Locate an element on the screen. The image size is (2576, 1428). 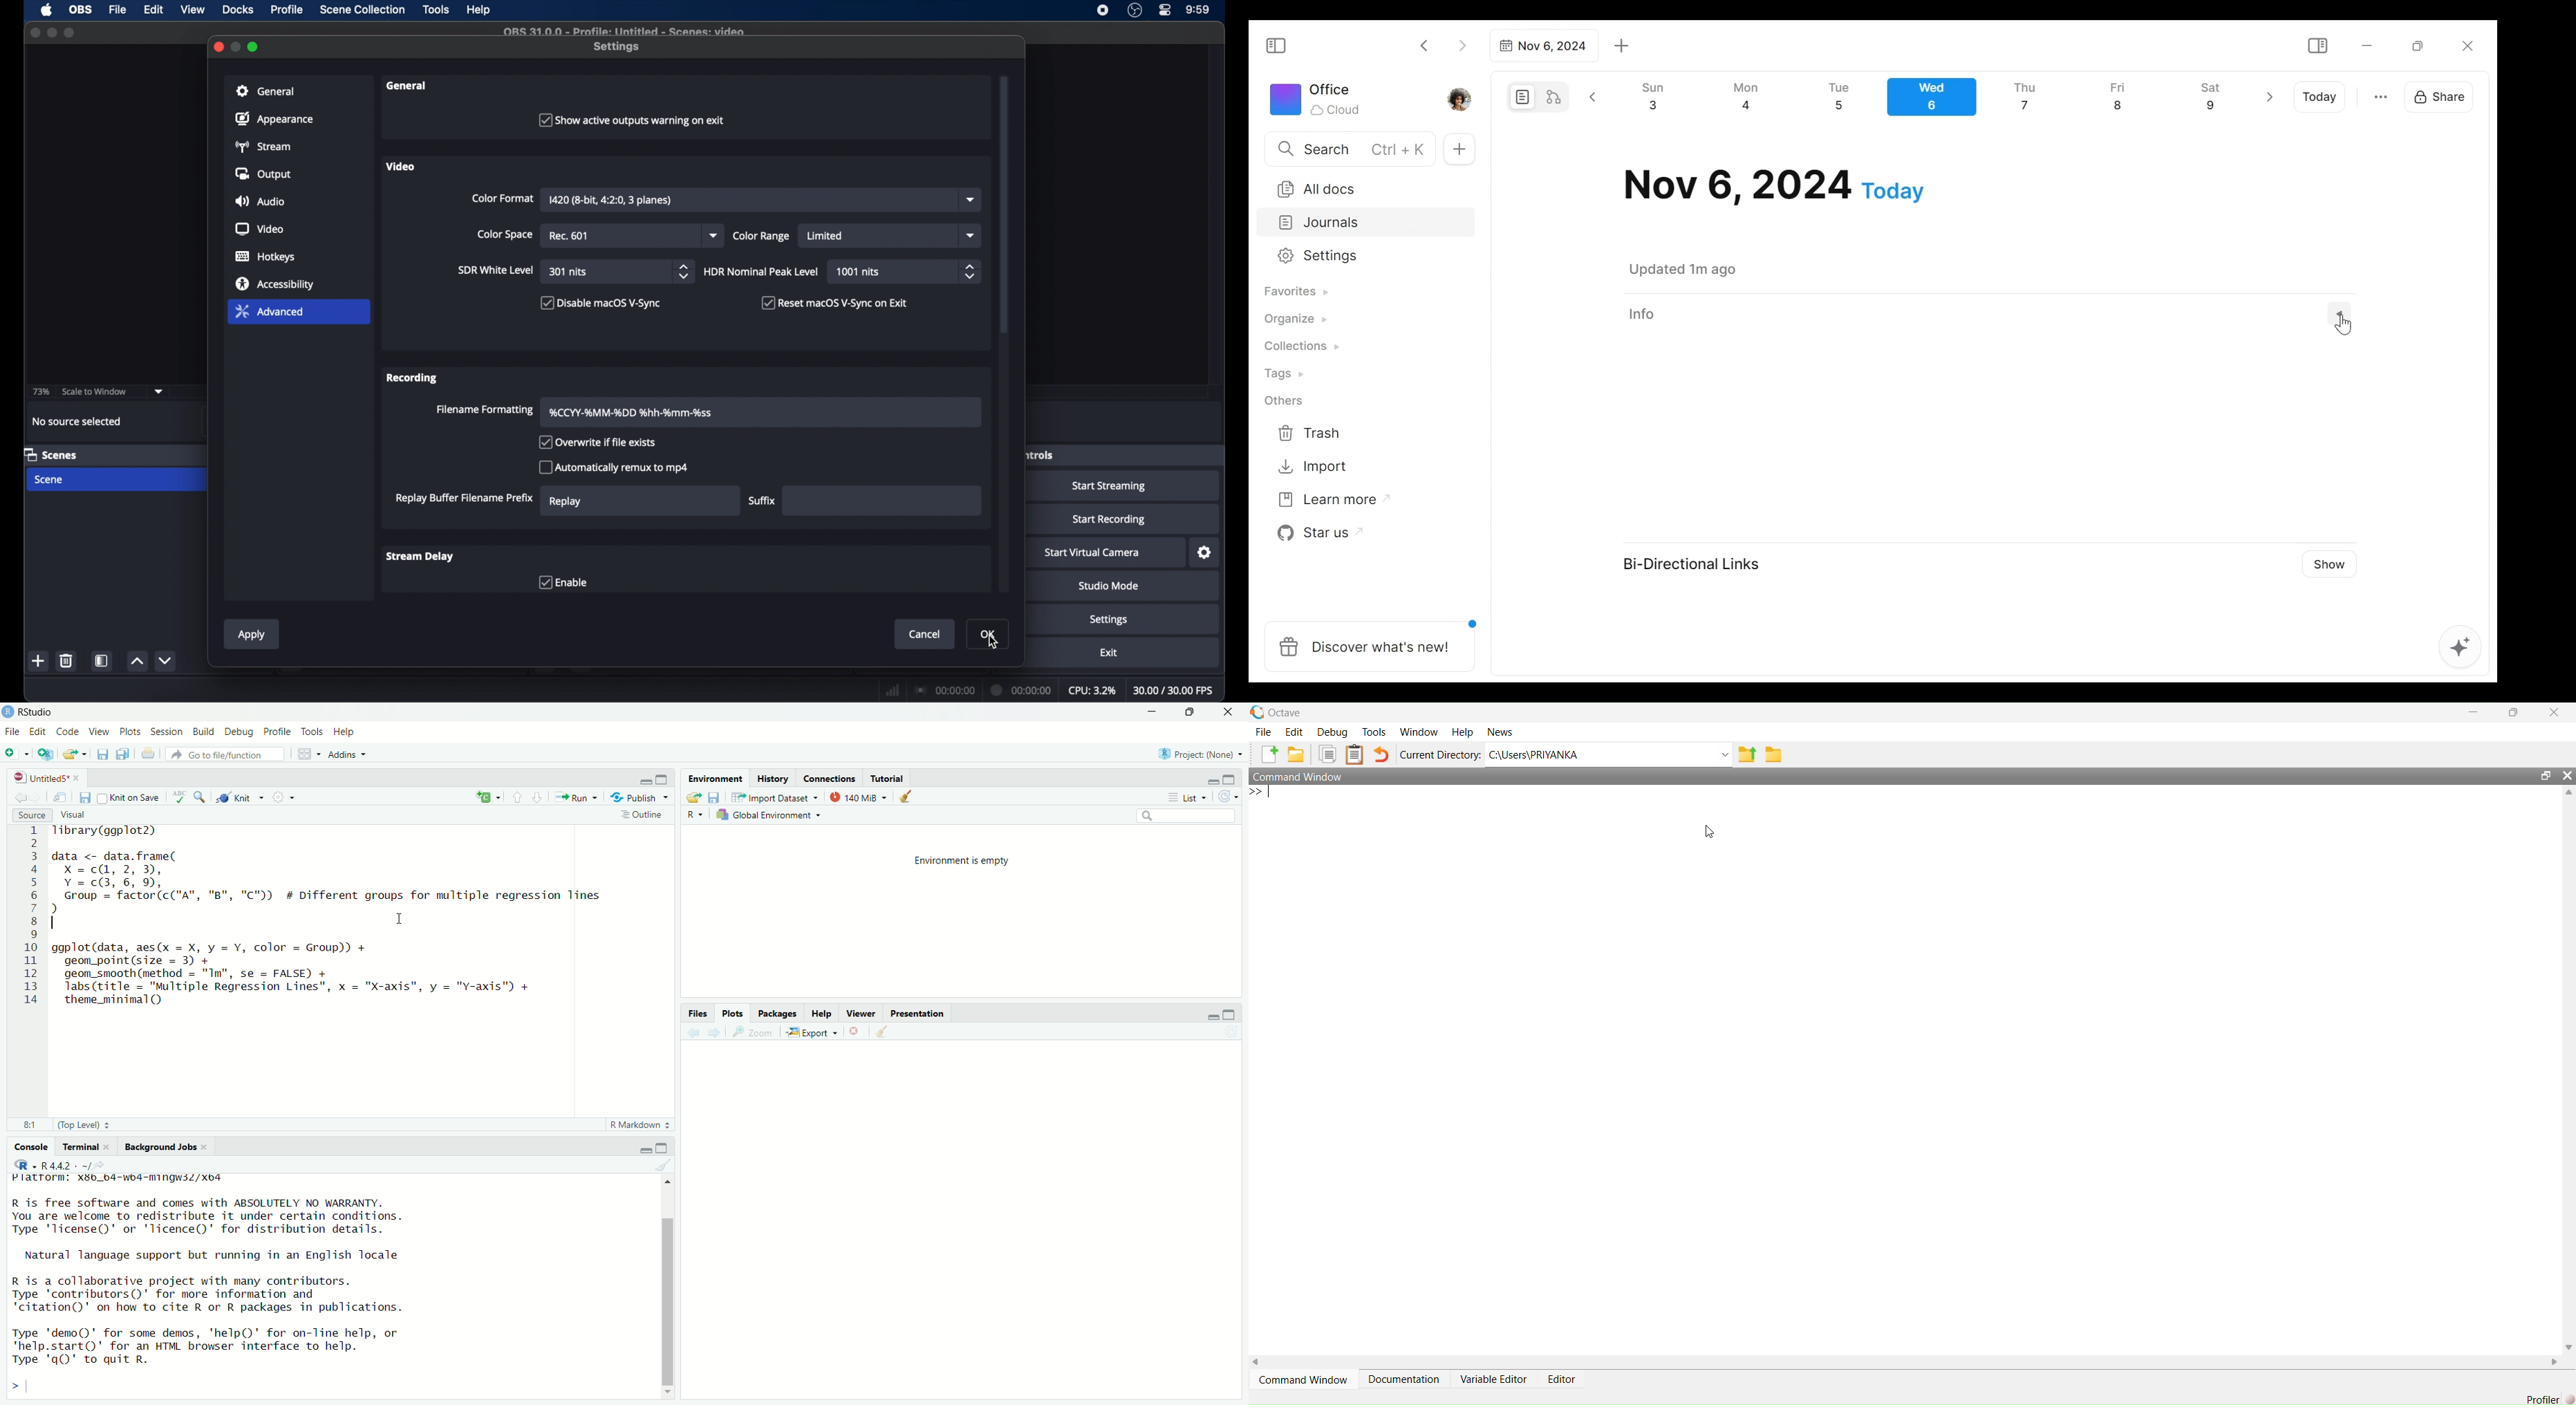
cancel is located at coordinates (925, 634).